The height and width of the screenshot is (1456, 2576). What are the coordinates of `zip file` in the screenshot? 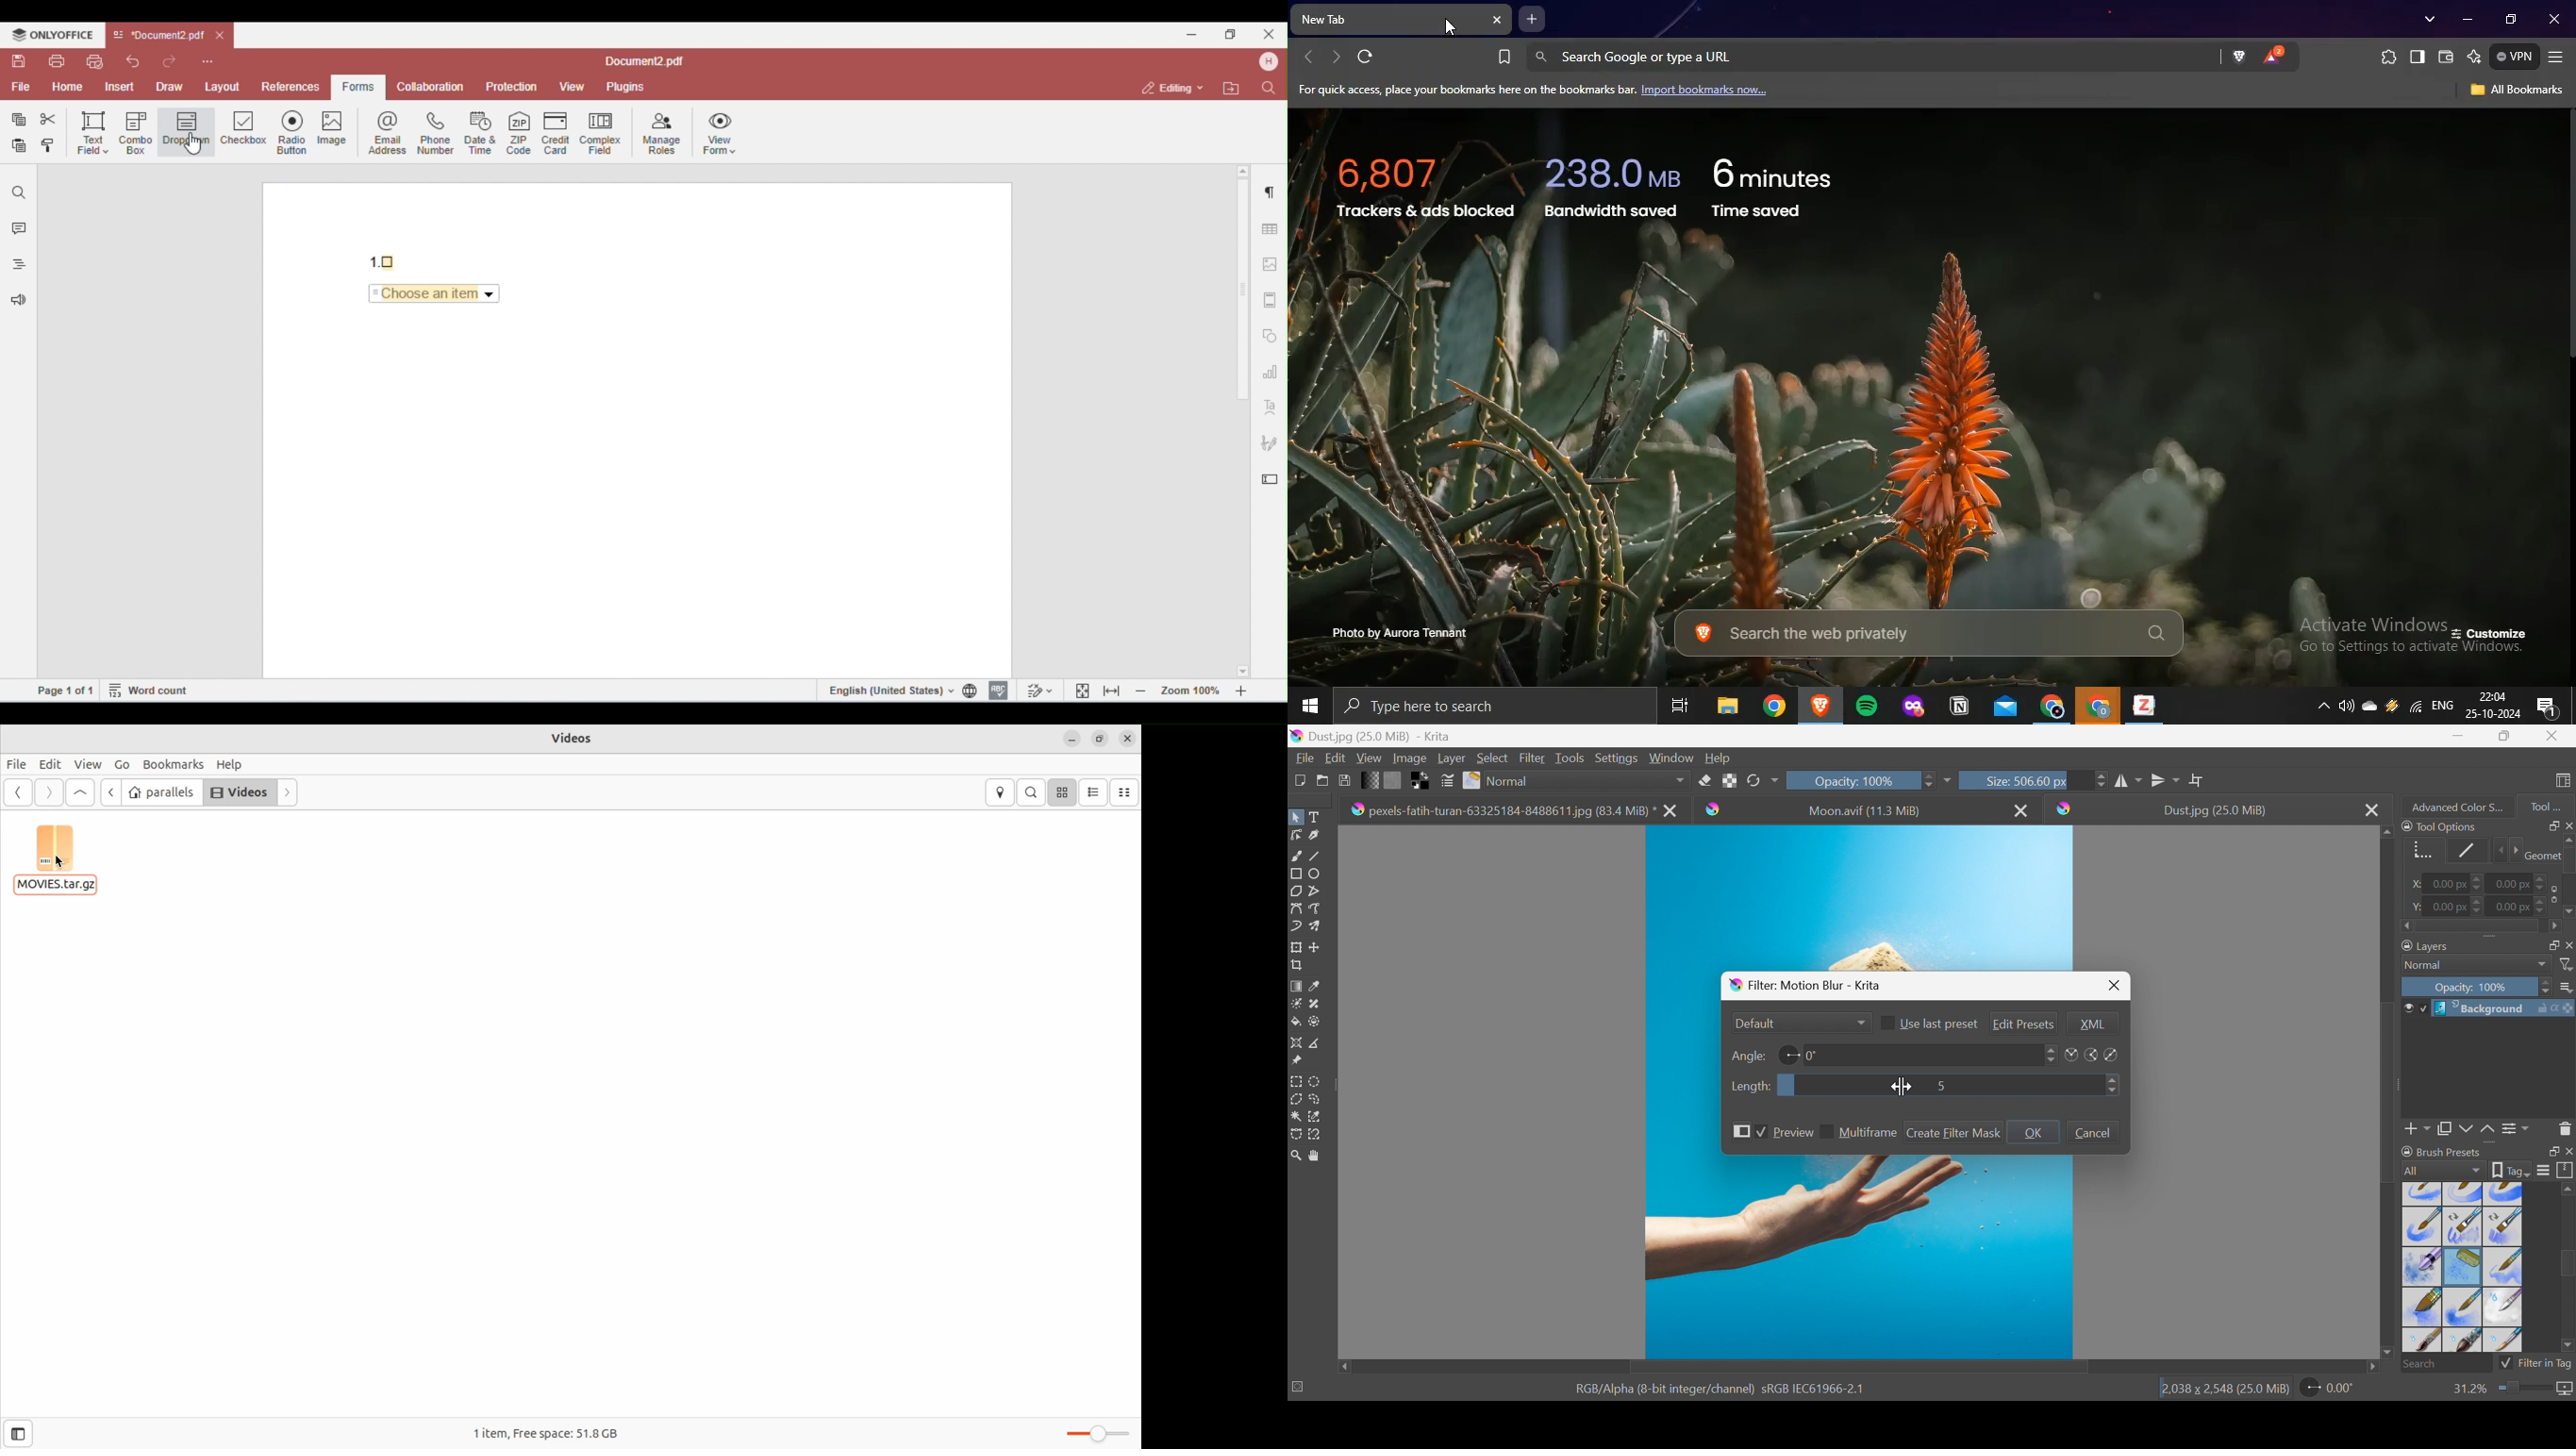 It's located at (60, 861).